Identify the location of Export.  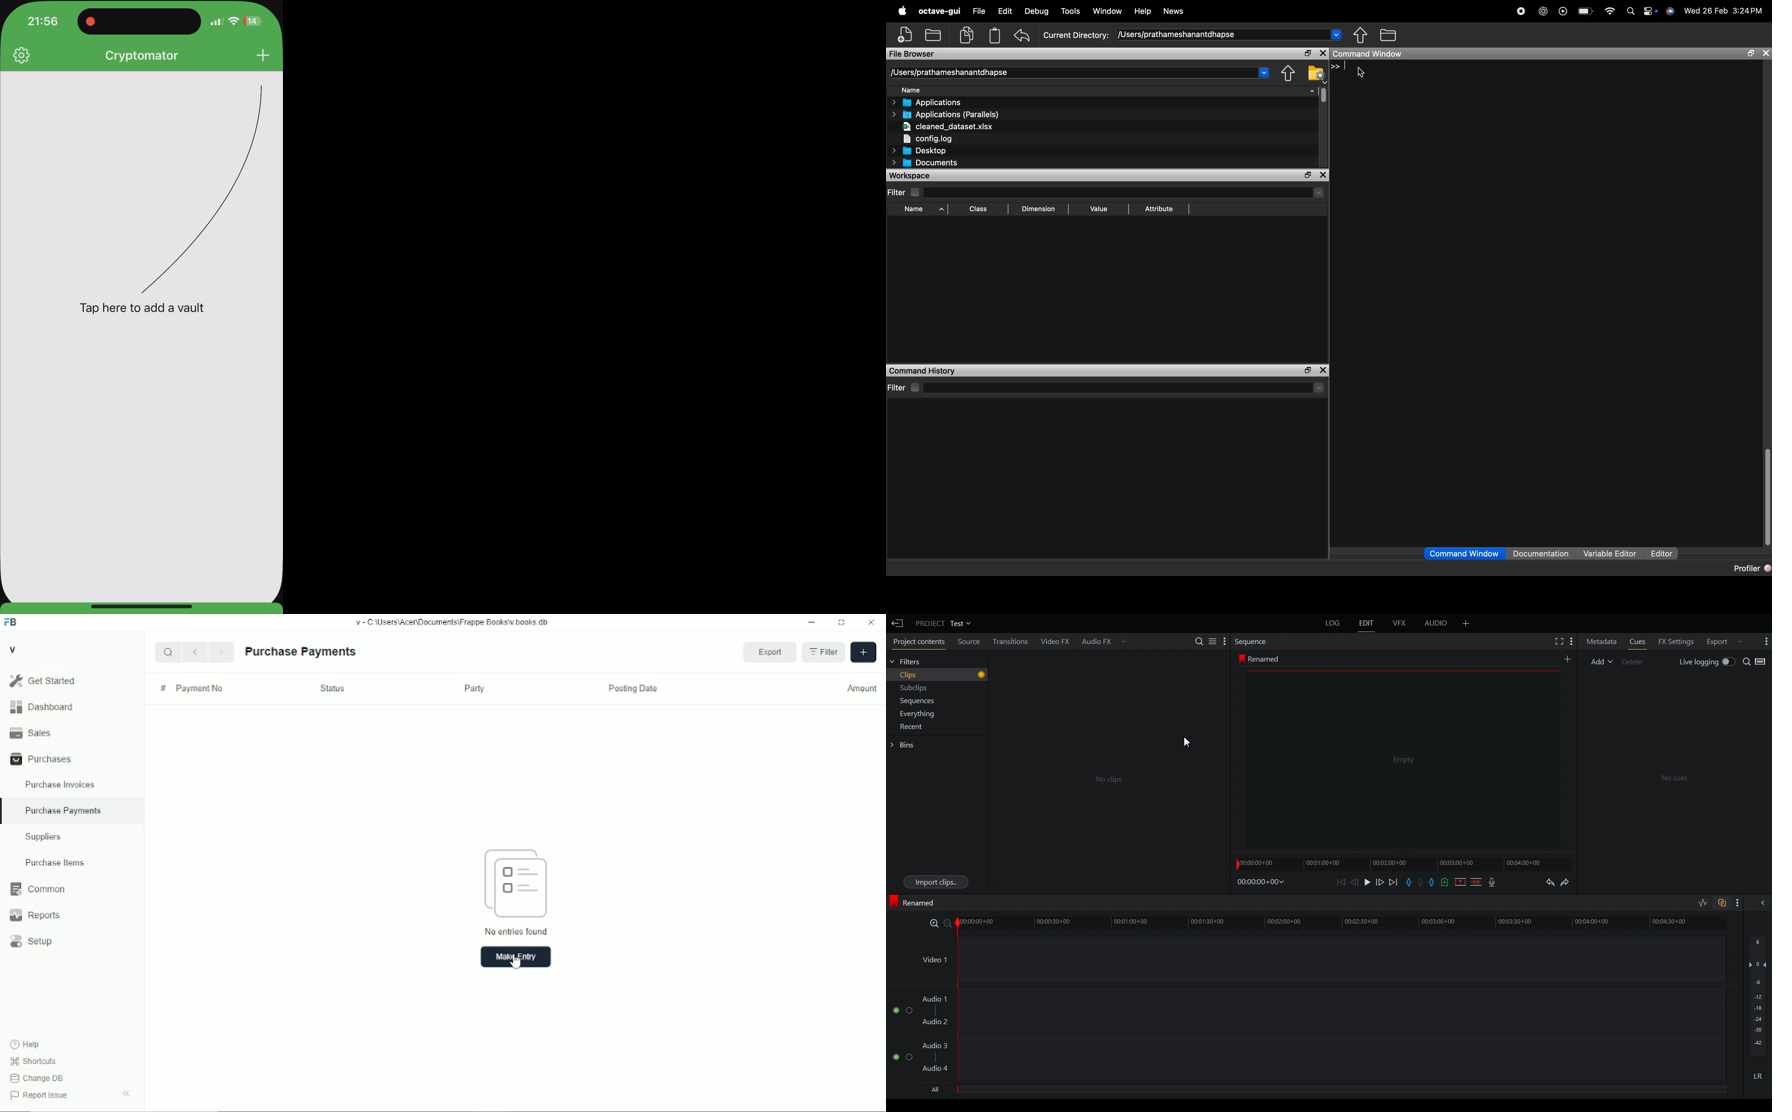
(1723, 640).